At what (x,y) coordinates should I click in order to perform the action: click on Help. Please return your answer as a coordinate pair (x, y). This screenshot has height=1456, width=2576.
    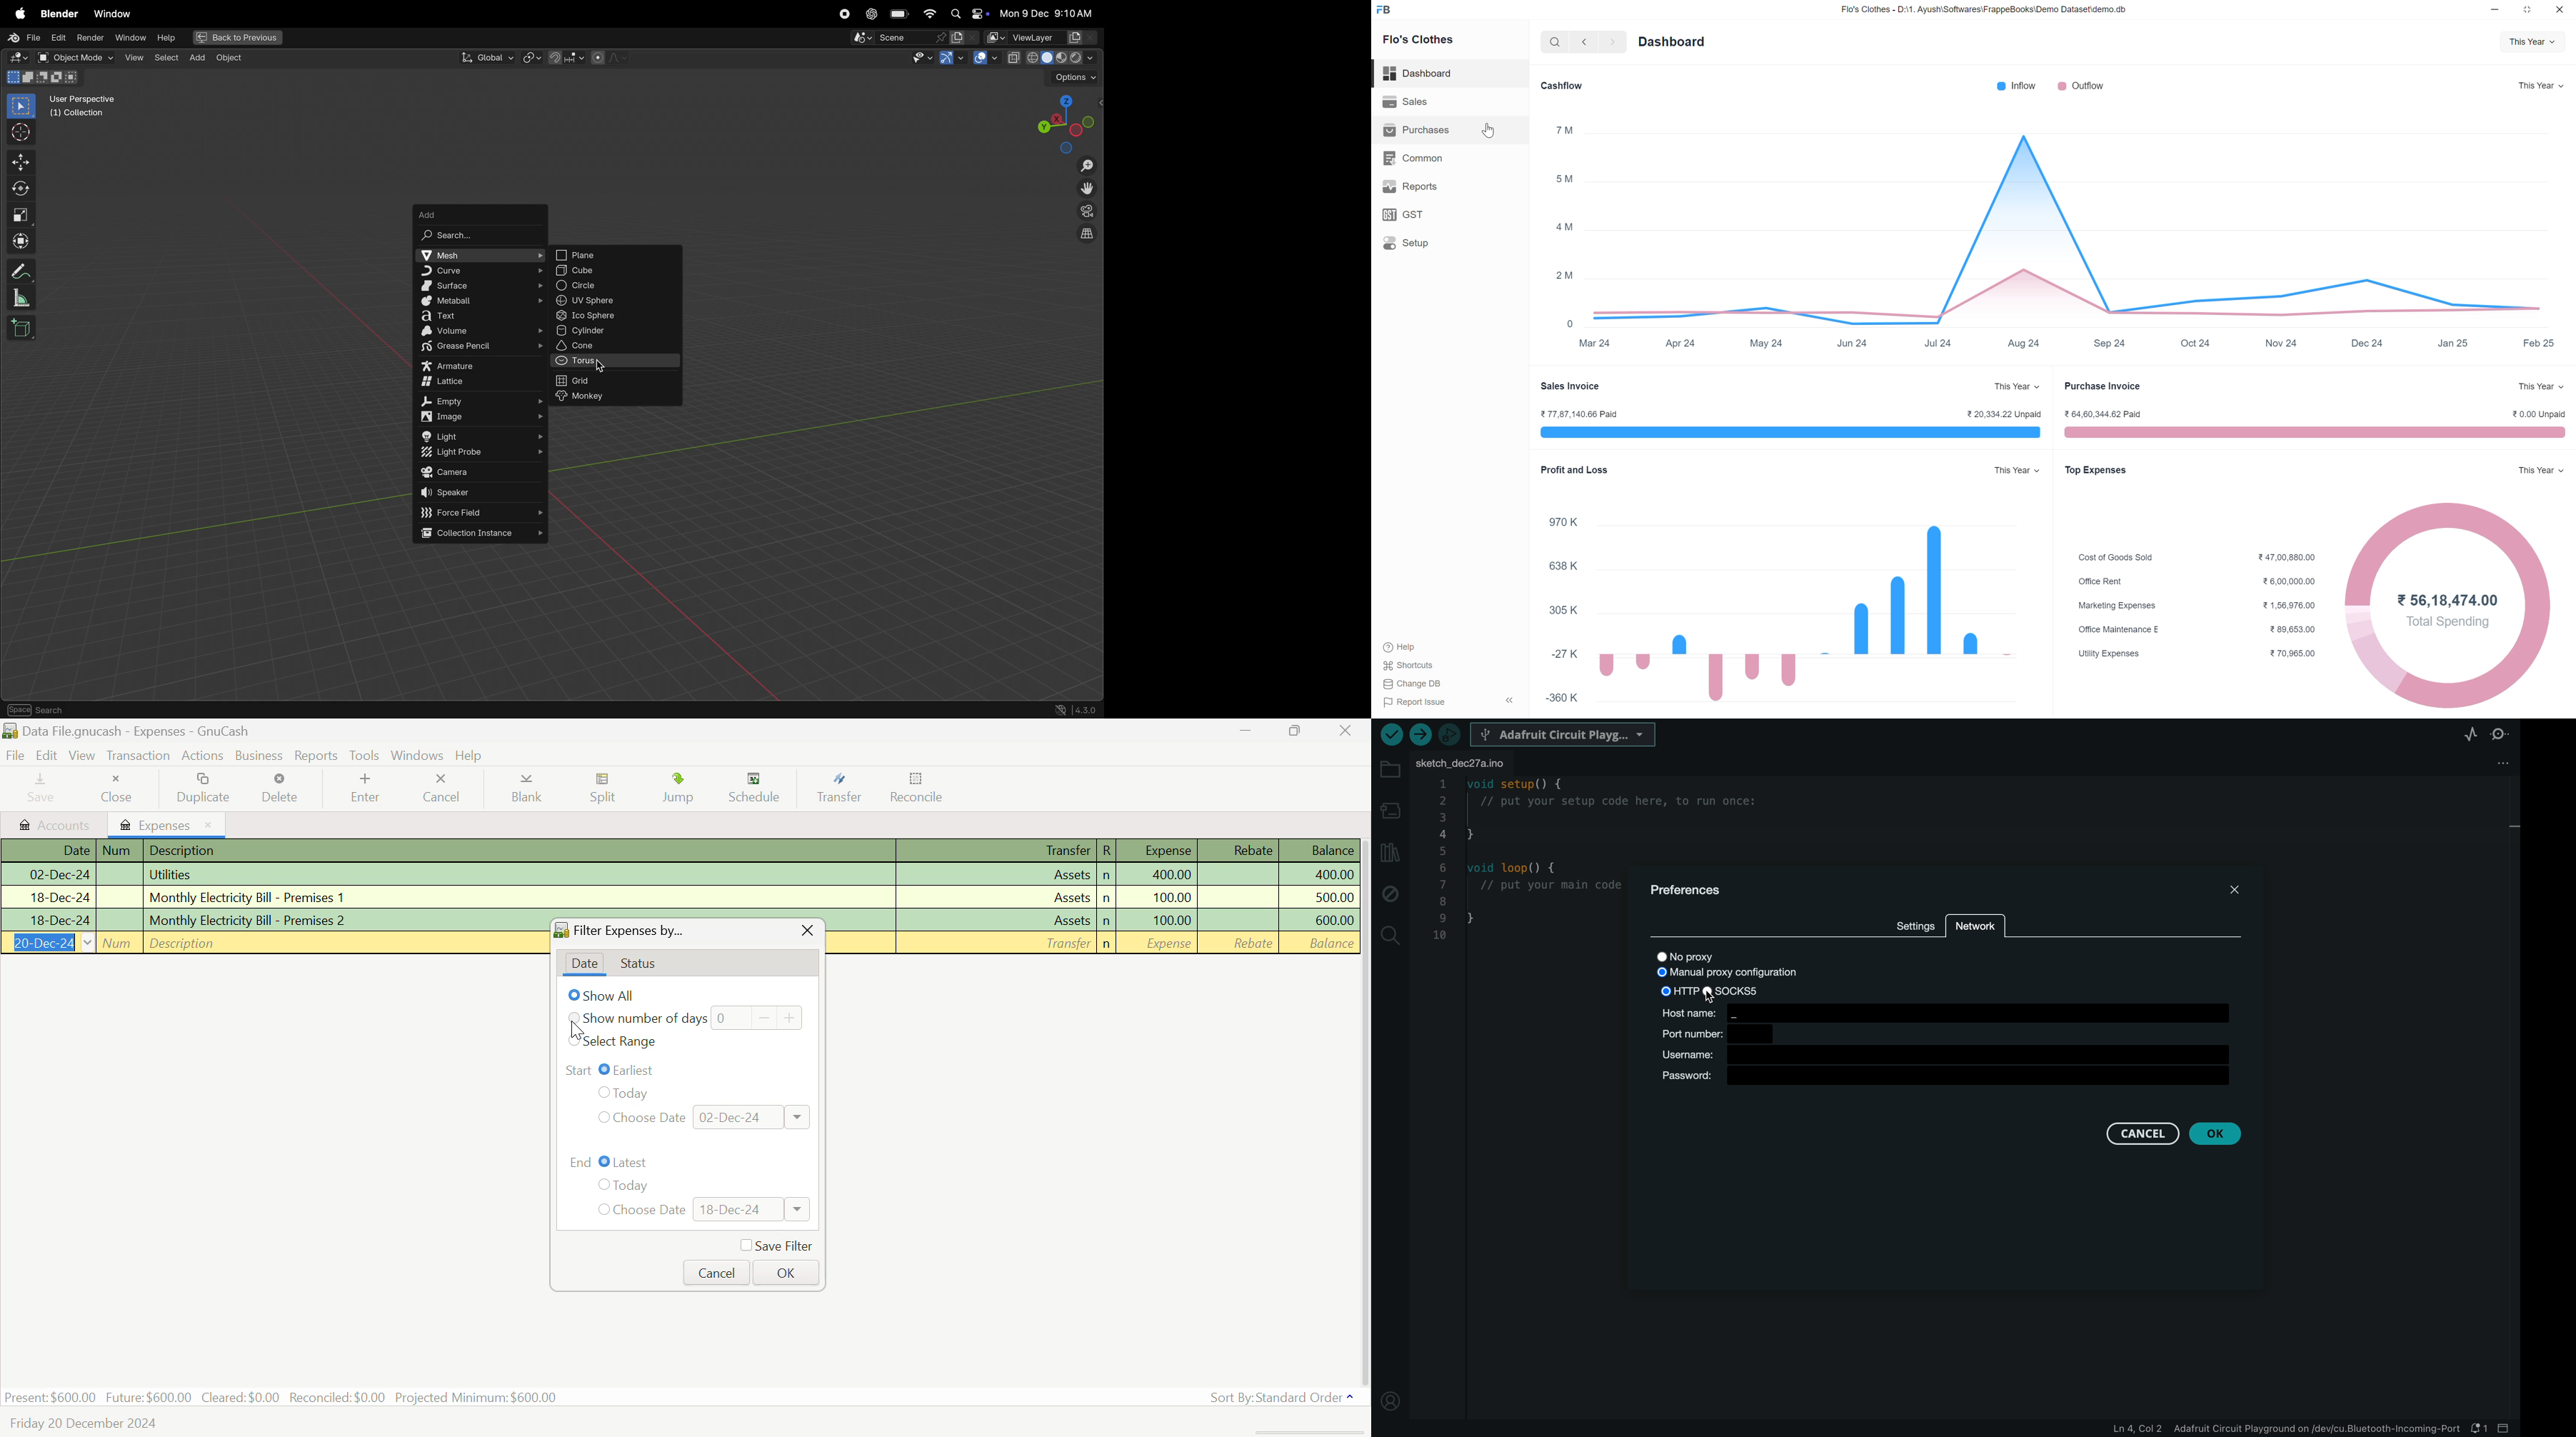
    Looking at the image, I should click on (468, 755).